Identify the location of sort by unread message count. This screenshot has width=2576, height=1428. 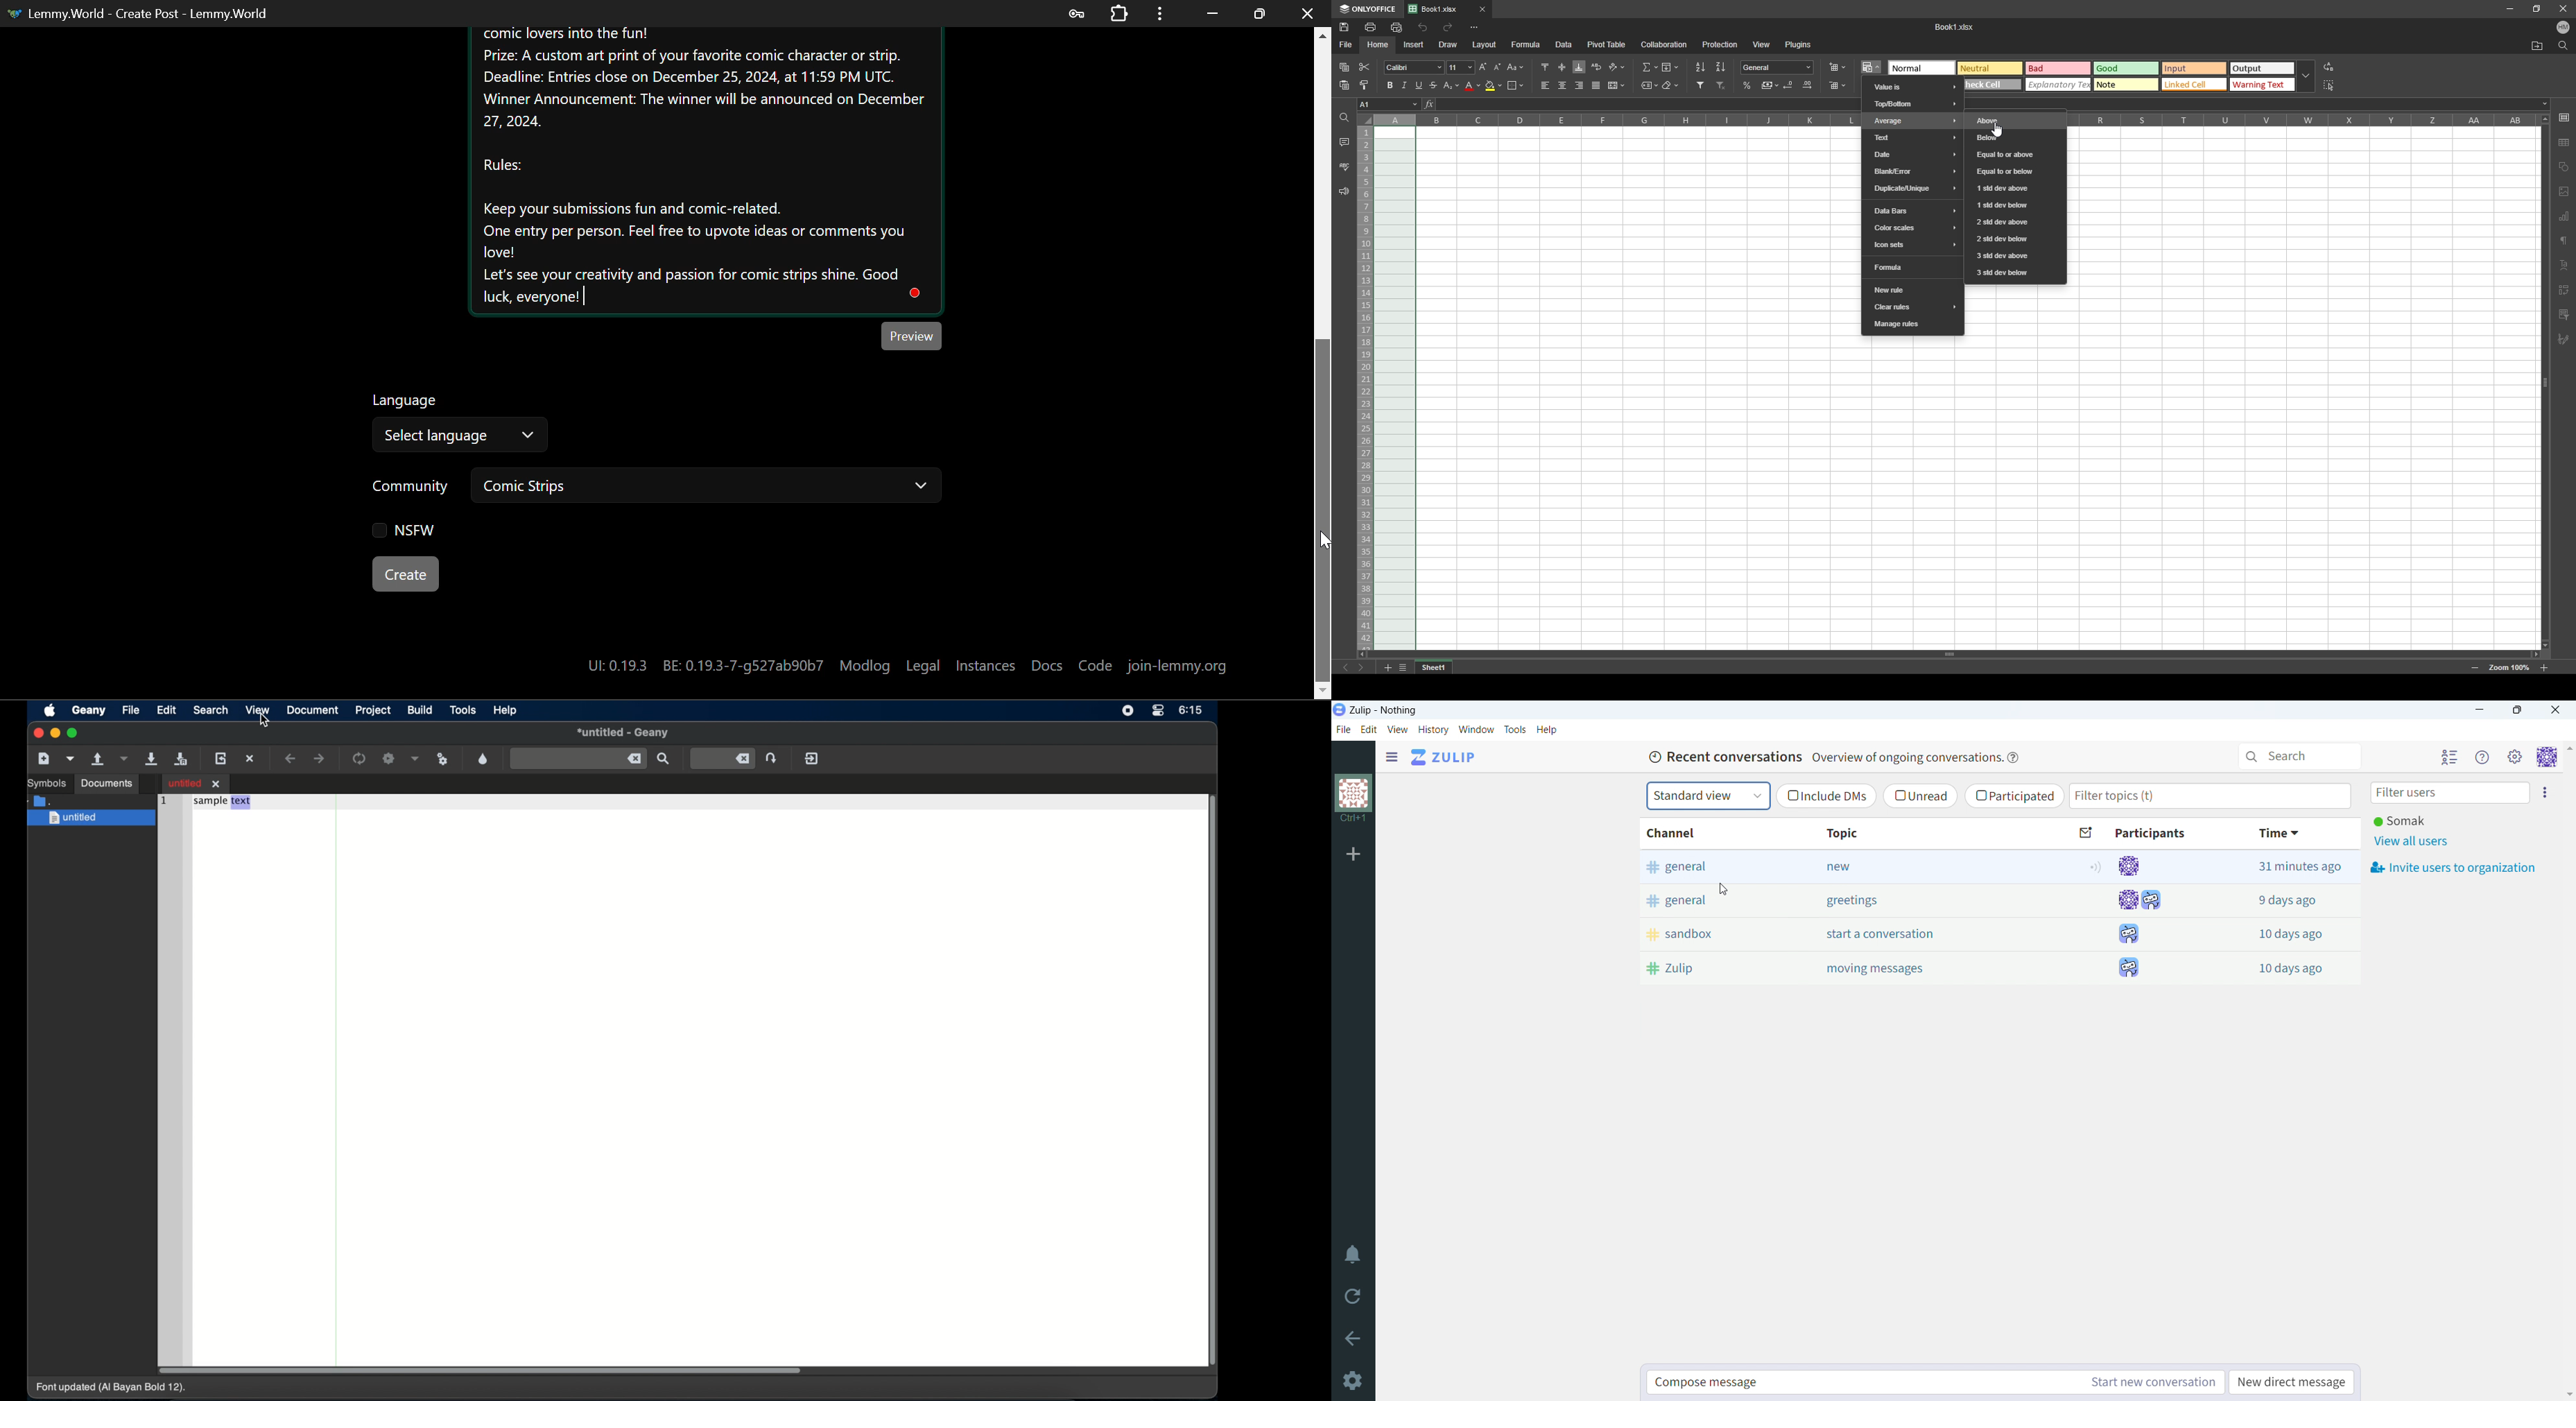
(2088, 833).